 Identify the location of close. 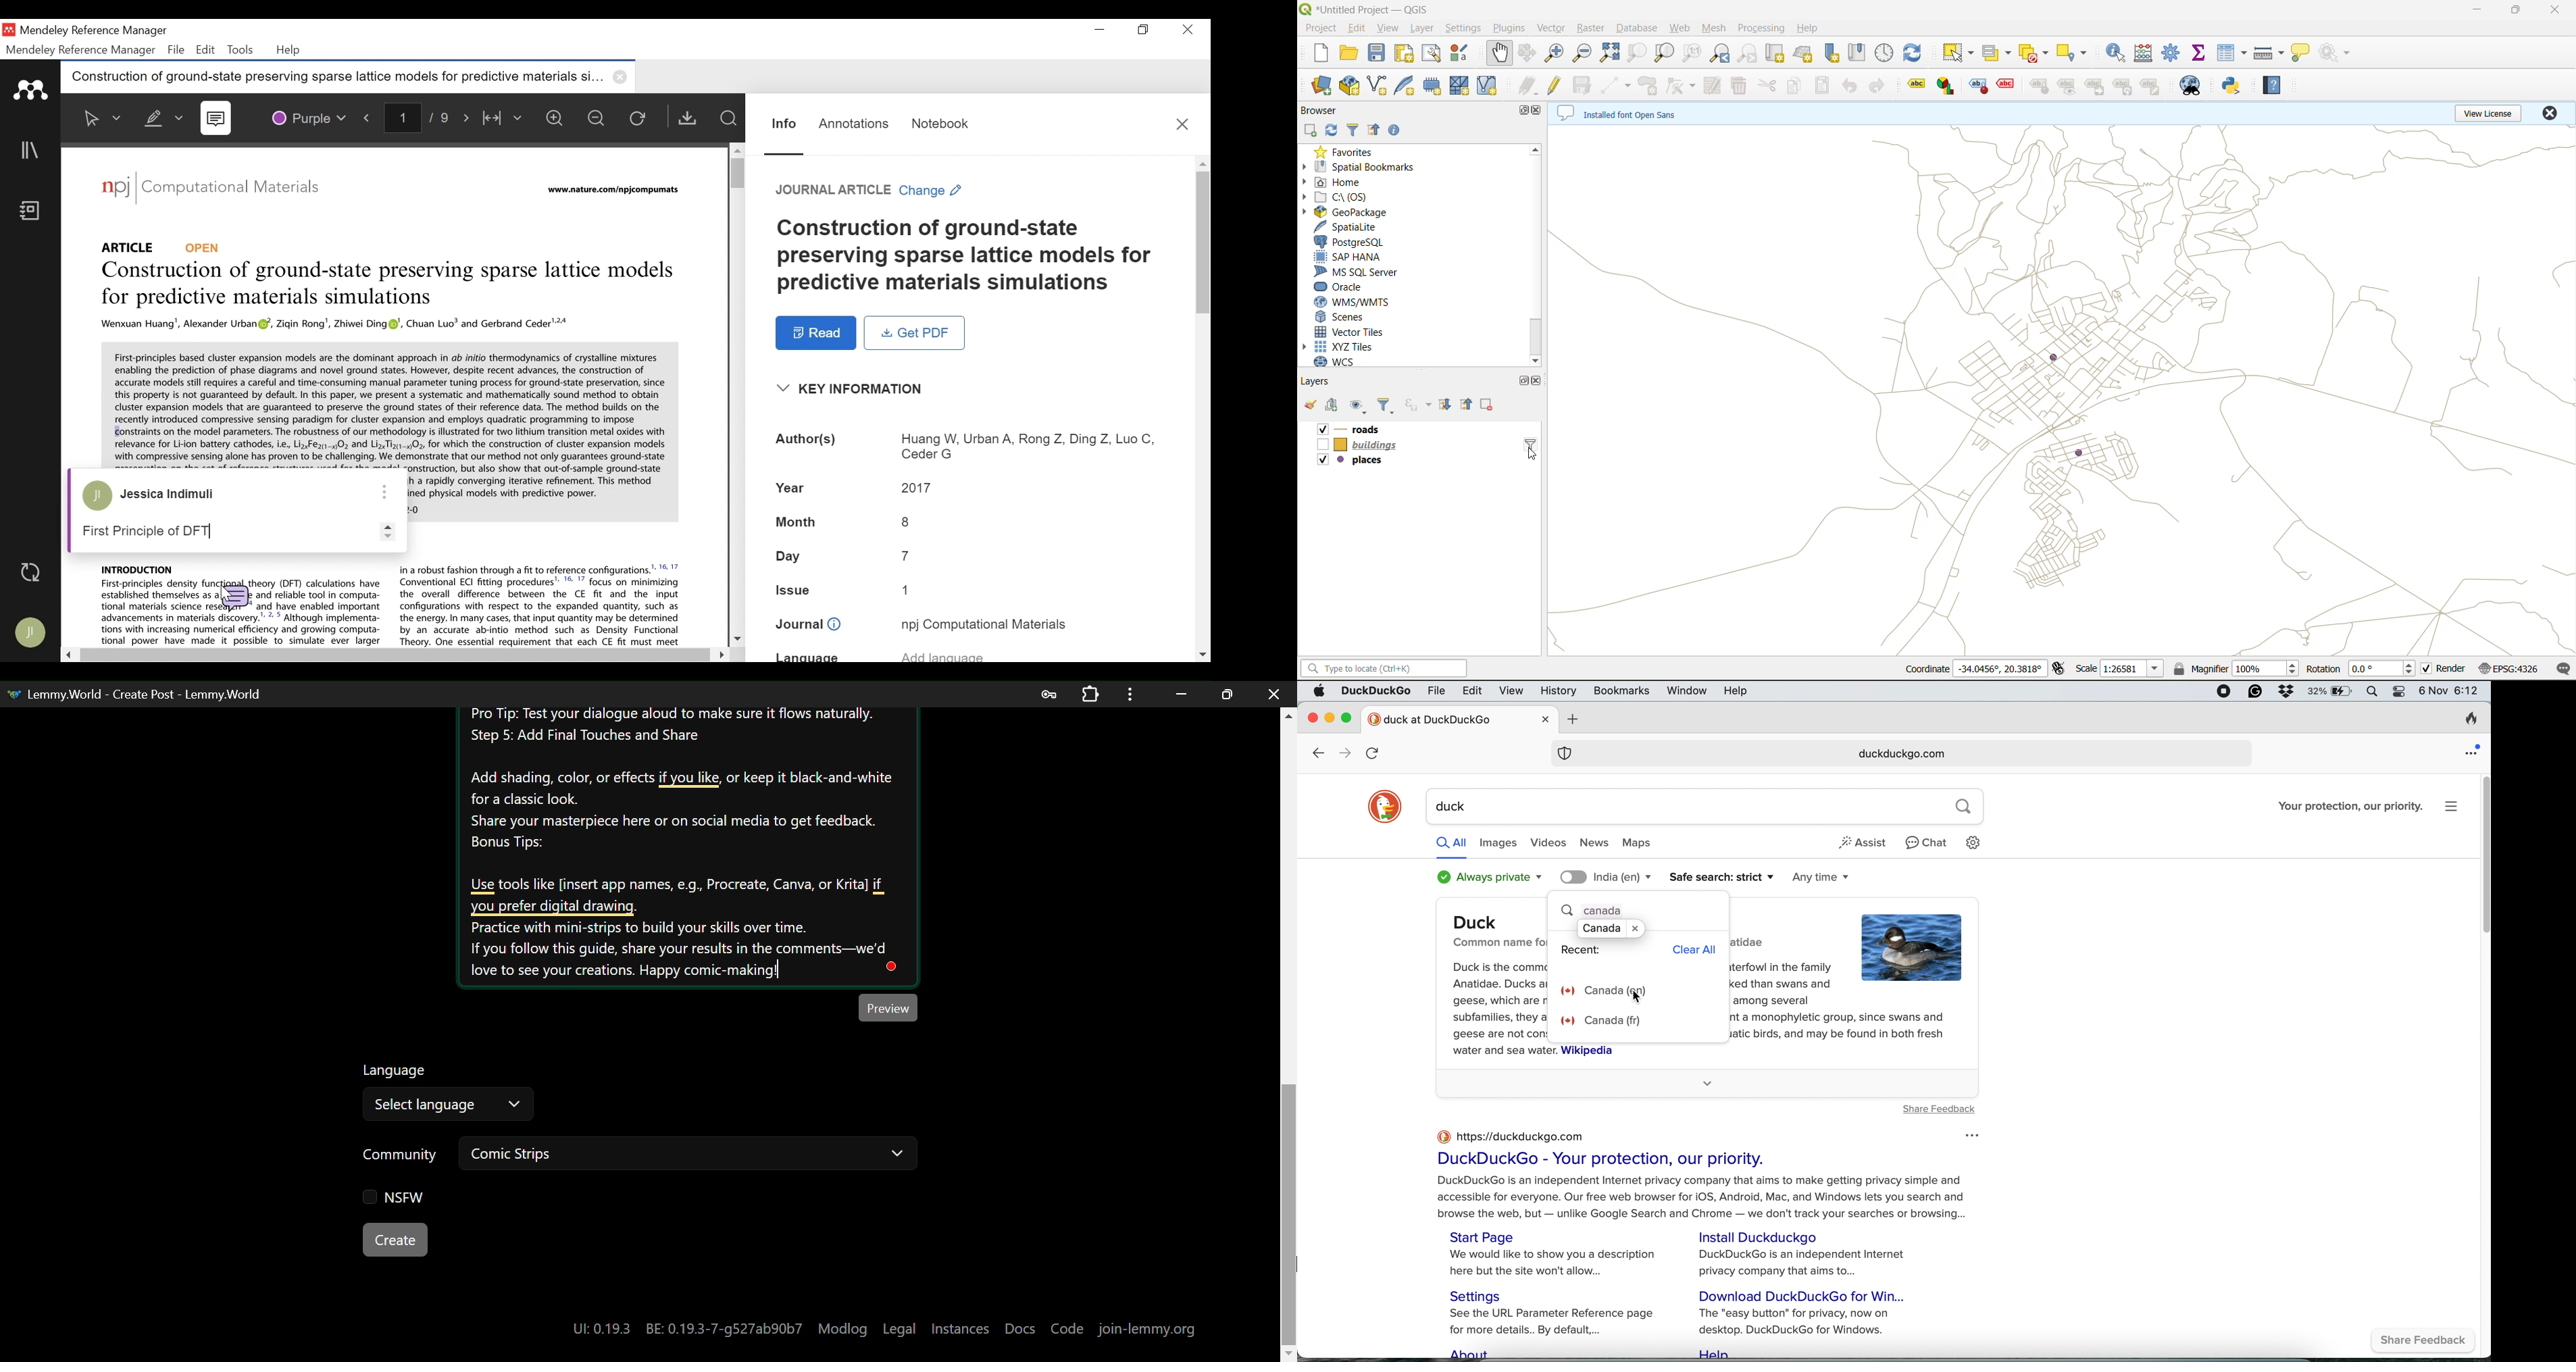
(1547, 718).